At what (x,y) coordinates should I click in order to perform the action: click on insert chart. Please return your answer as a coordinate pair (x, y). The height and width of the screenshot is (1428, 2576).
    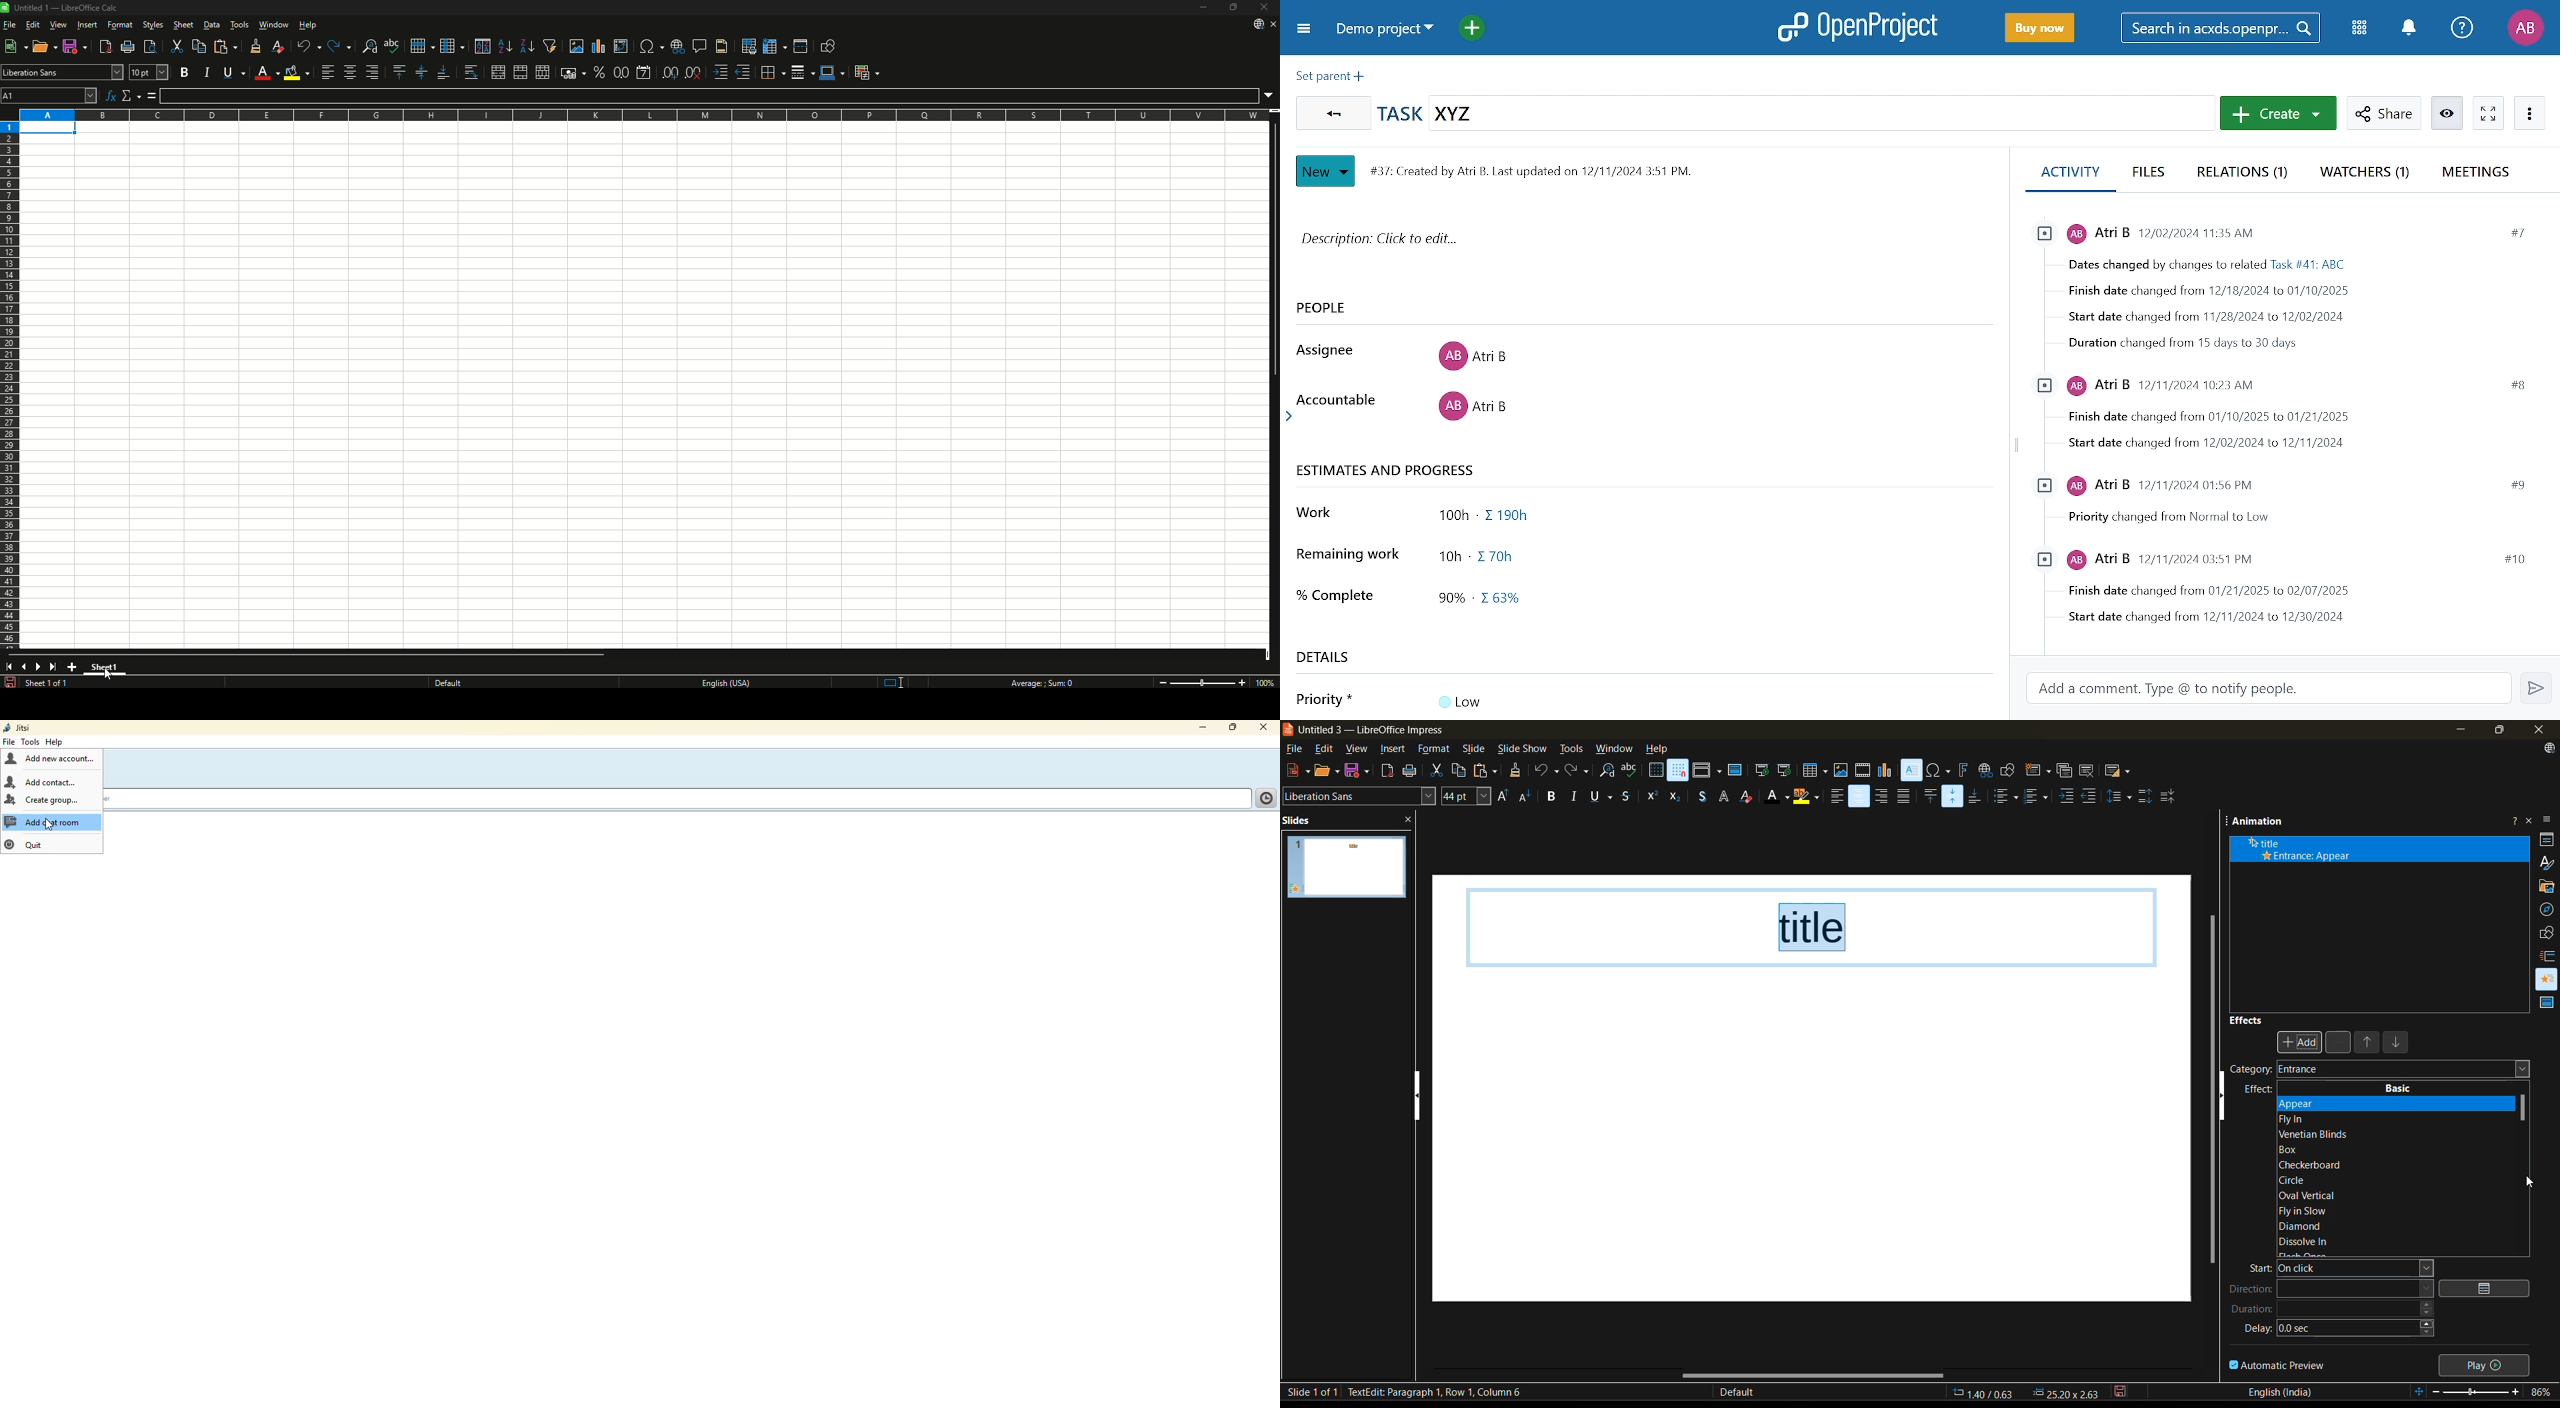
    Looking at the image, I should click on (1886, 771).